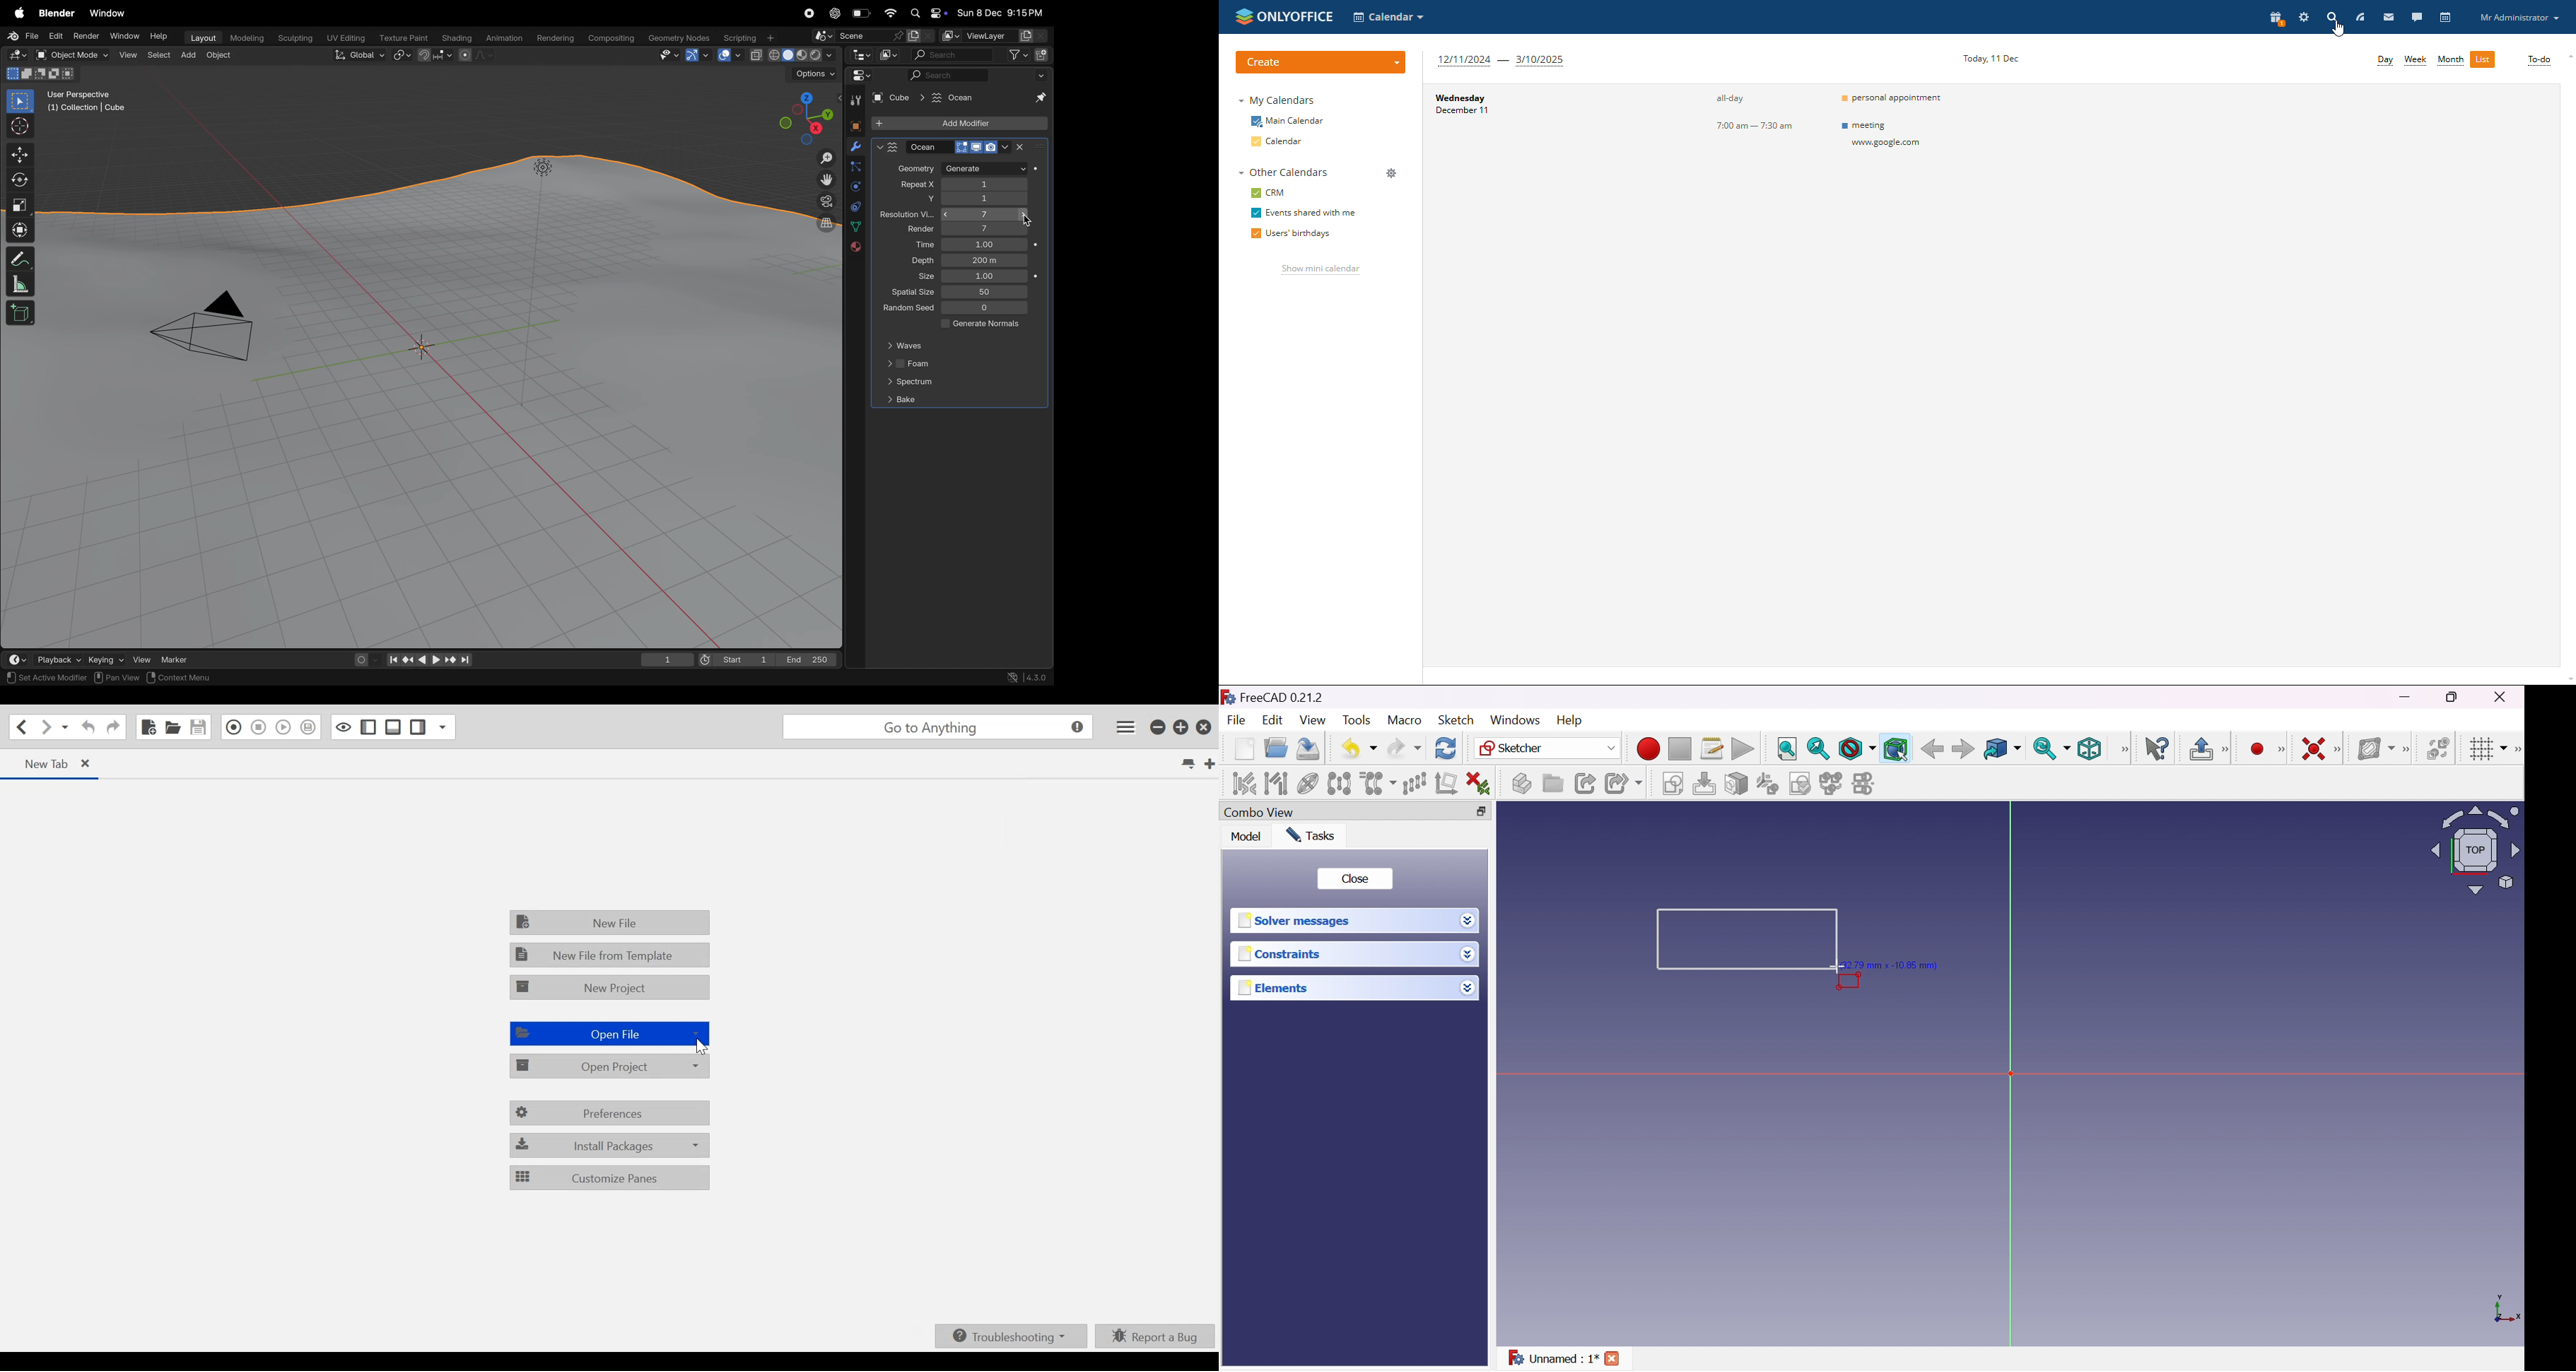  Describe the element at coordinates (2417, 61) in the screenshot. I see `week` at that location.